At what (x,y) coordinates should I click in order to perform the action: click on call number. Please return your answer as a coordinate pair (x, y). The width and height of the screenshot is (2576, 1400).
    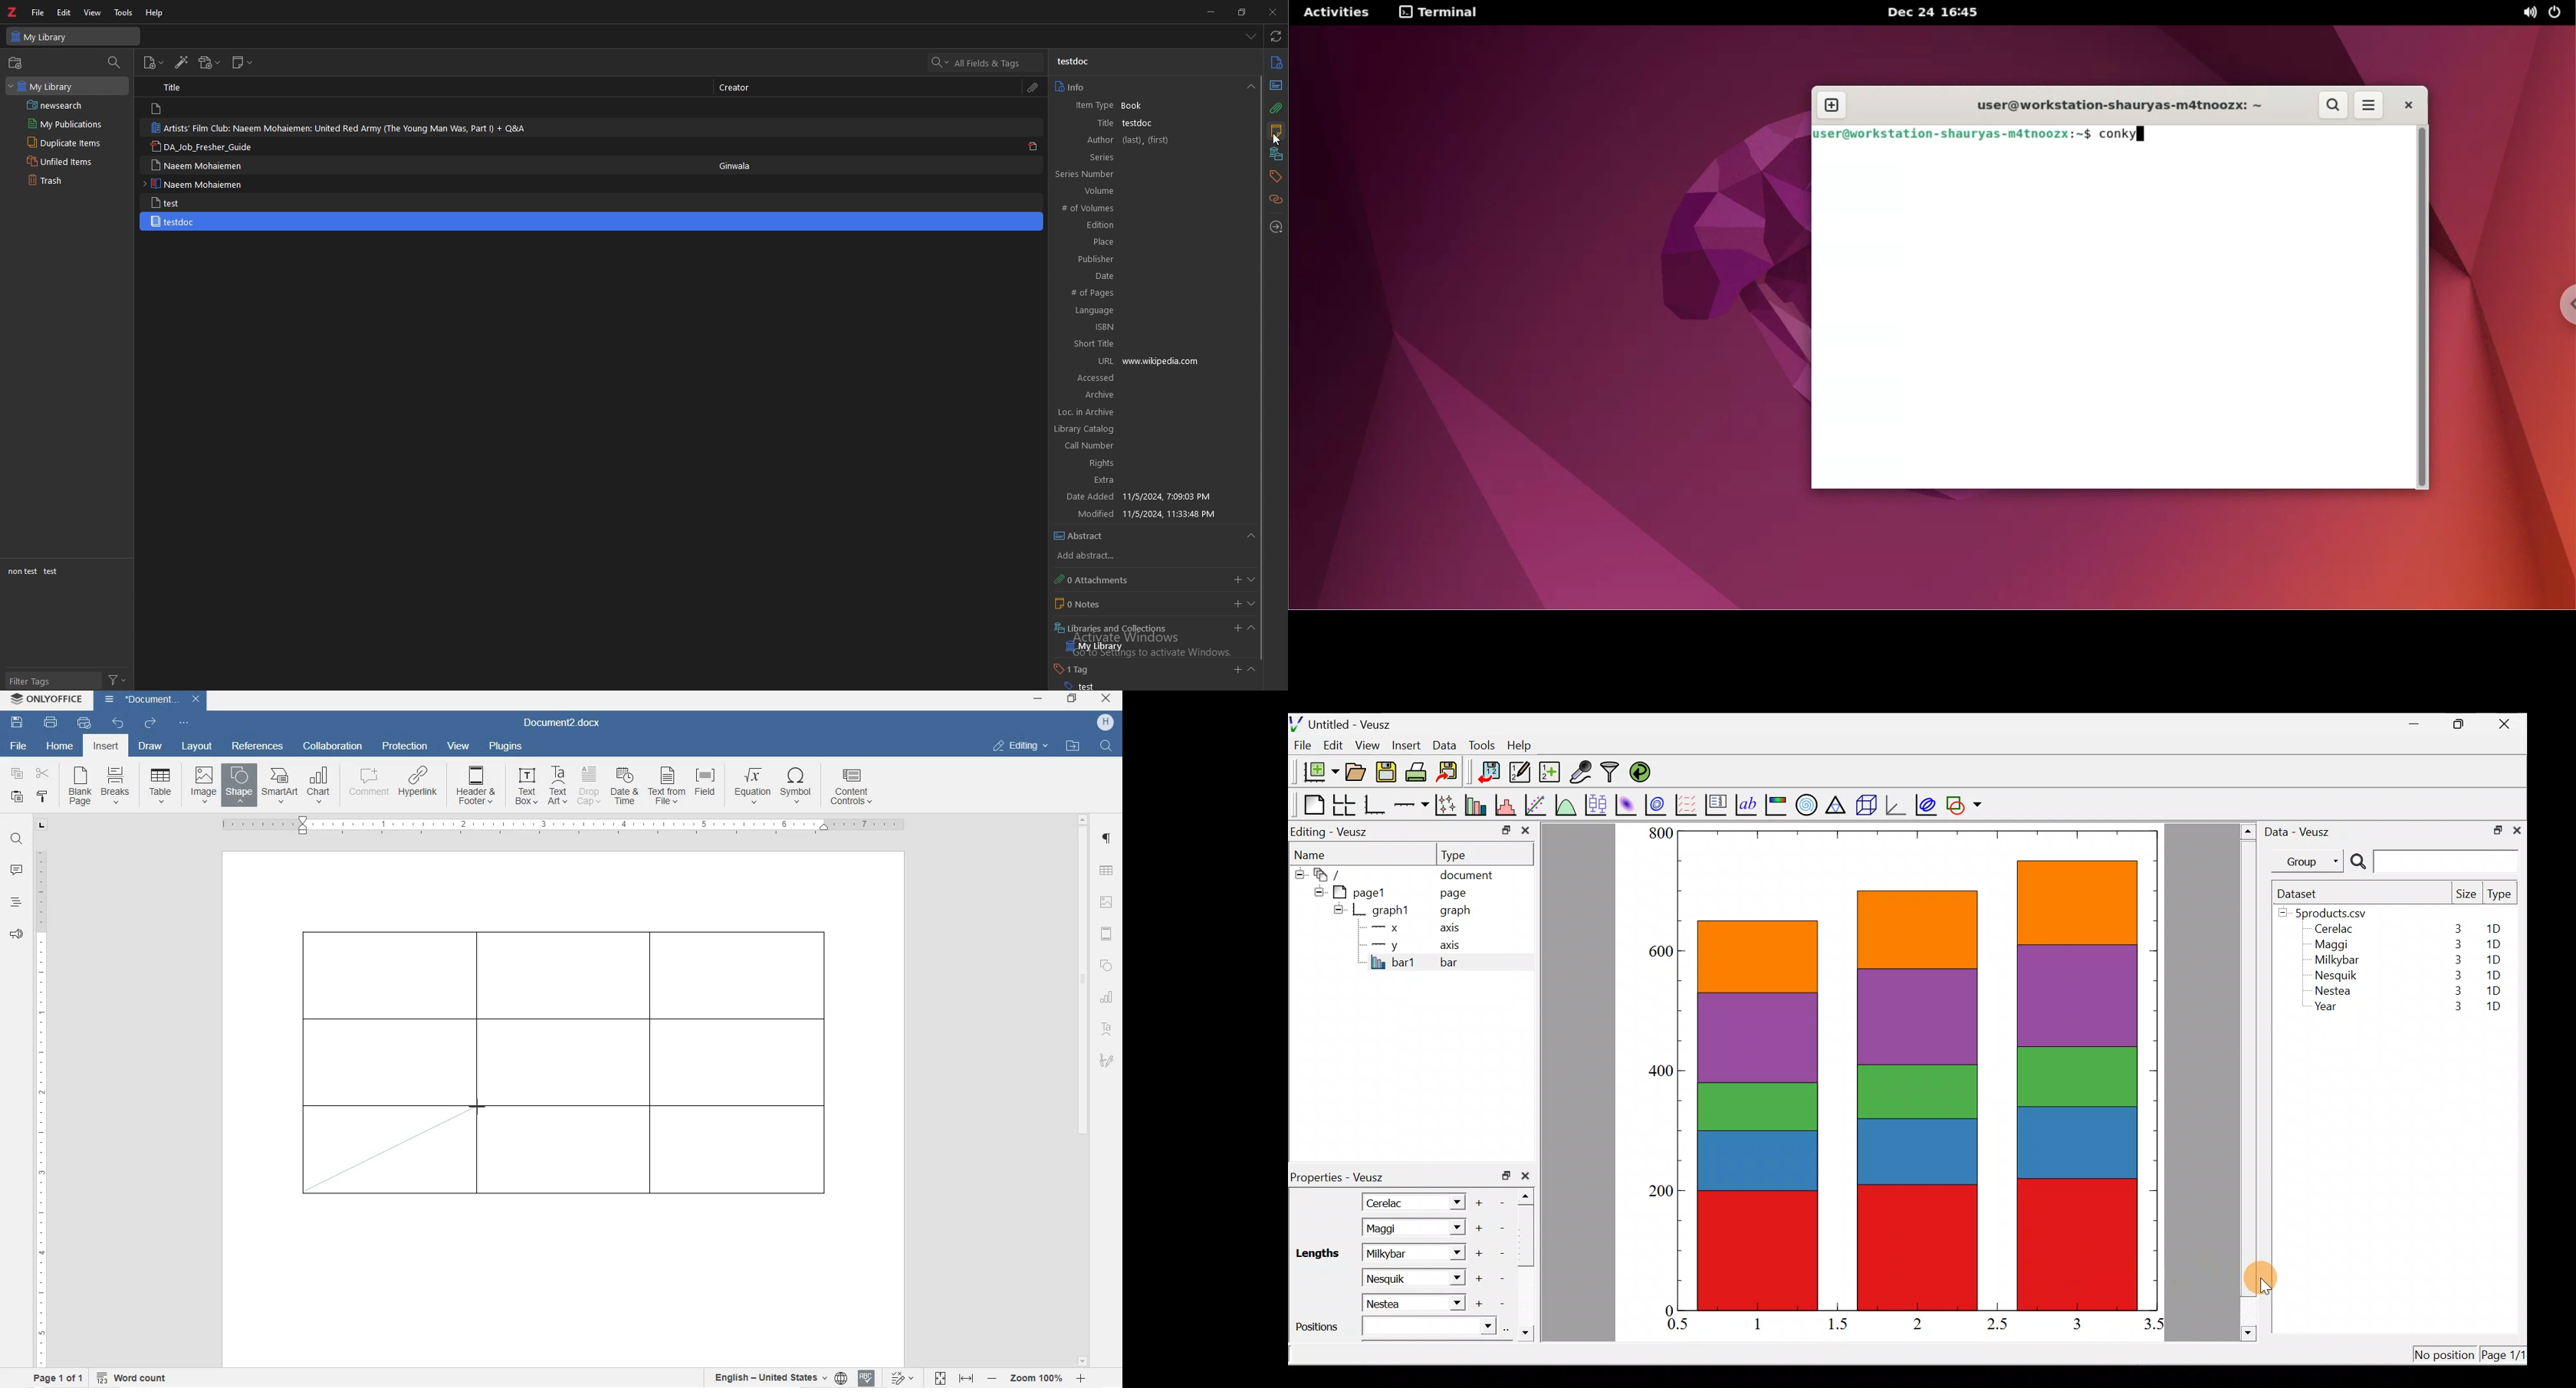
    Looking at the image, I should click on (1144, 448).